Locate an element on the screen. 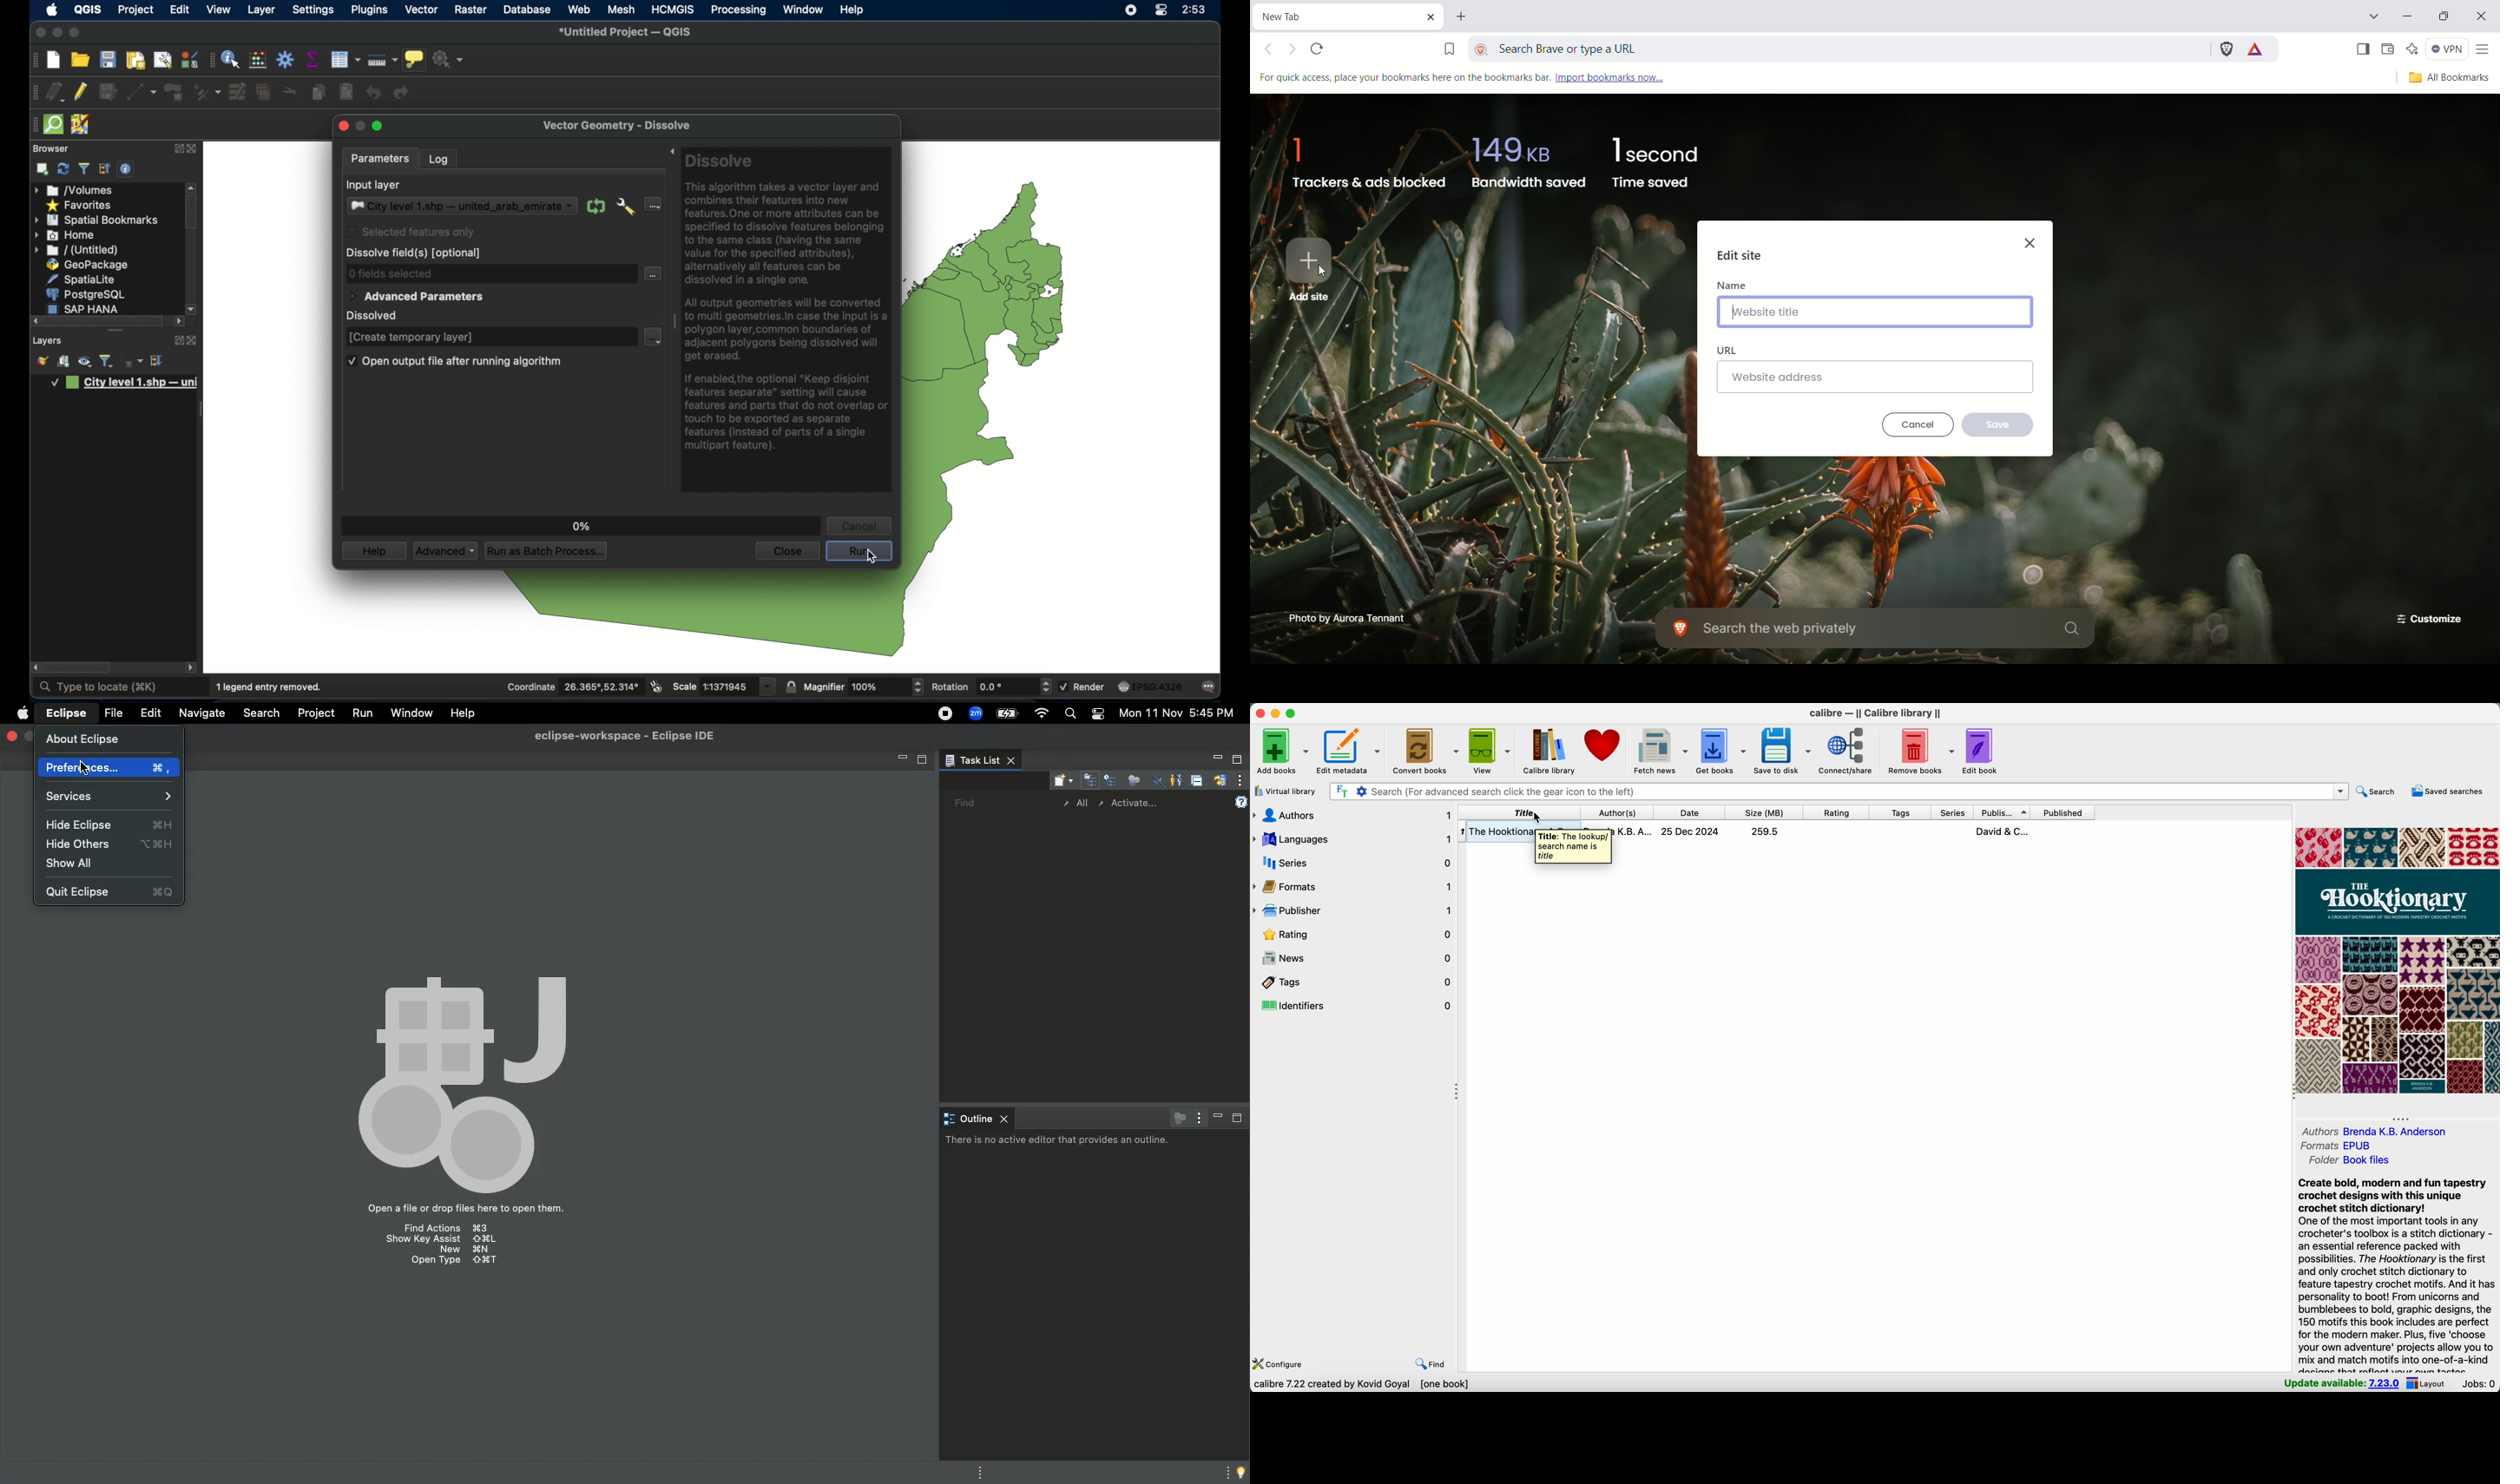  expand all is located at coordinates (158, 361).